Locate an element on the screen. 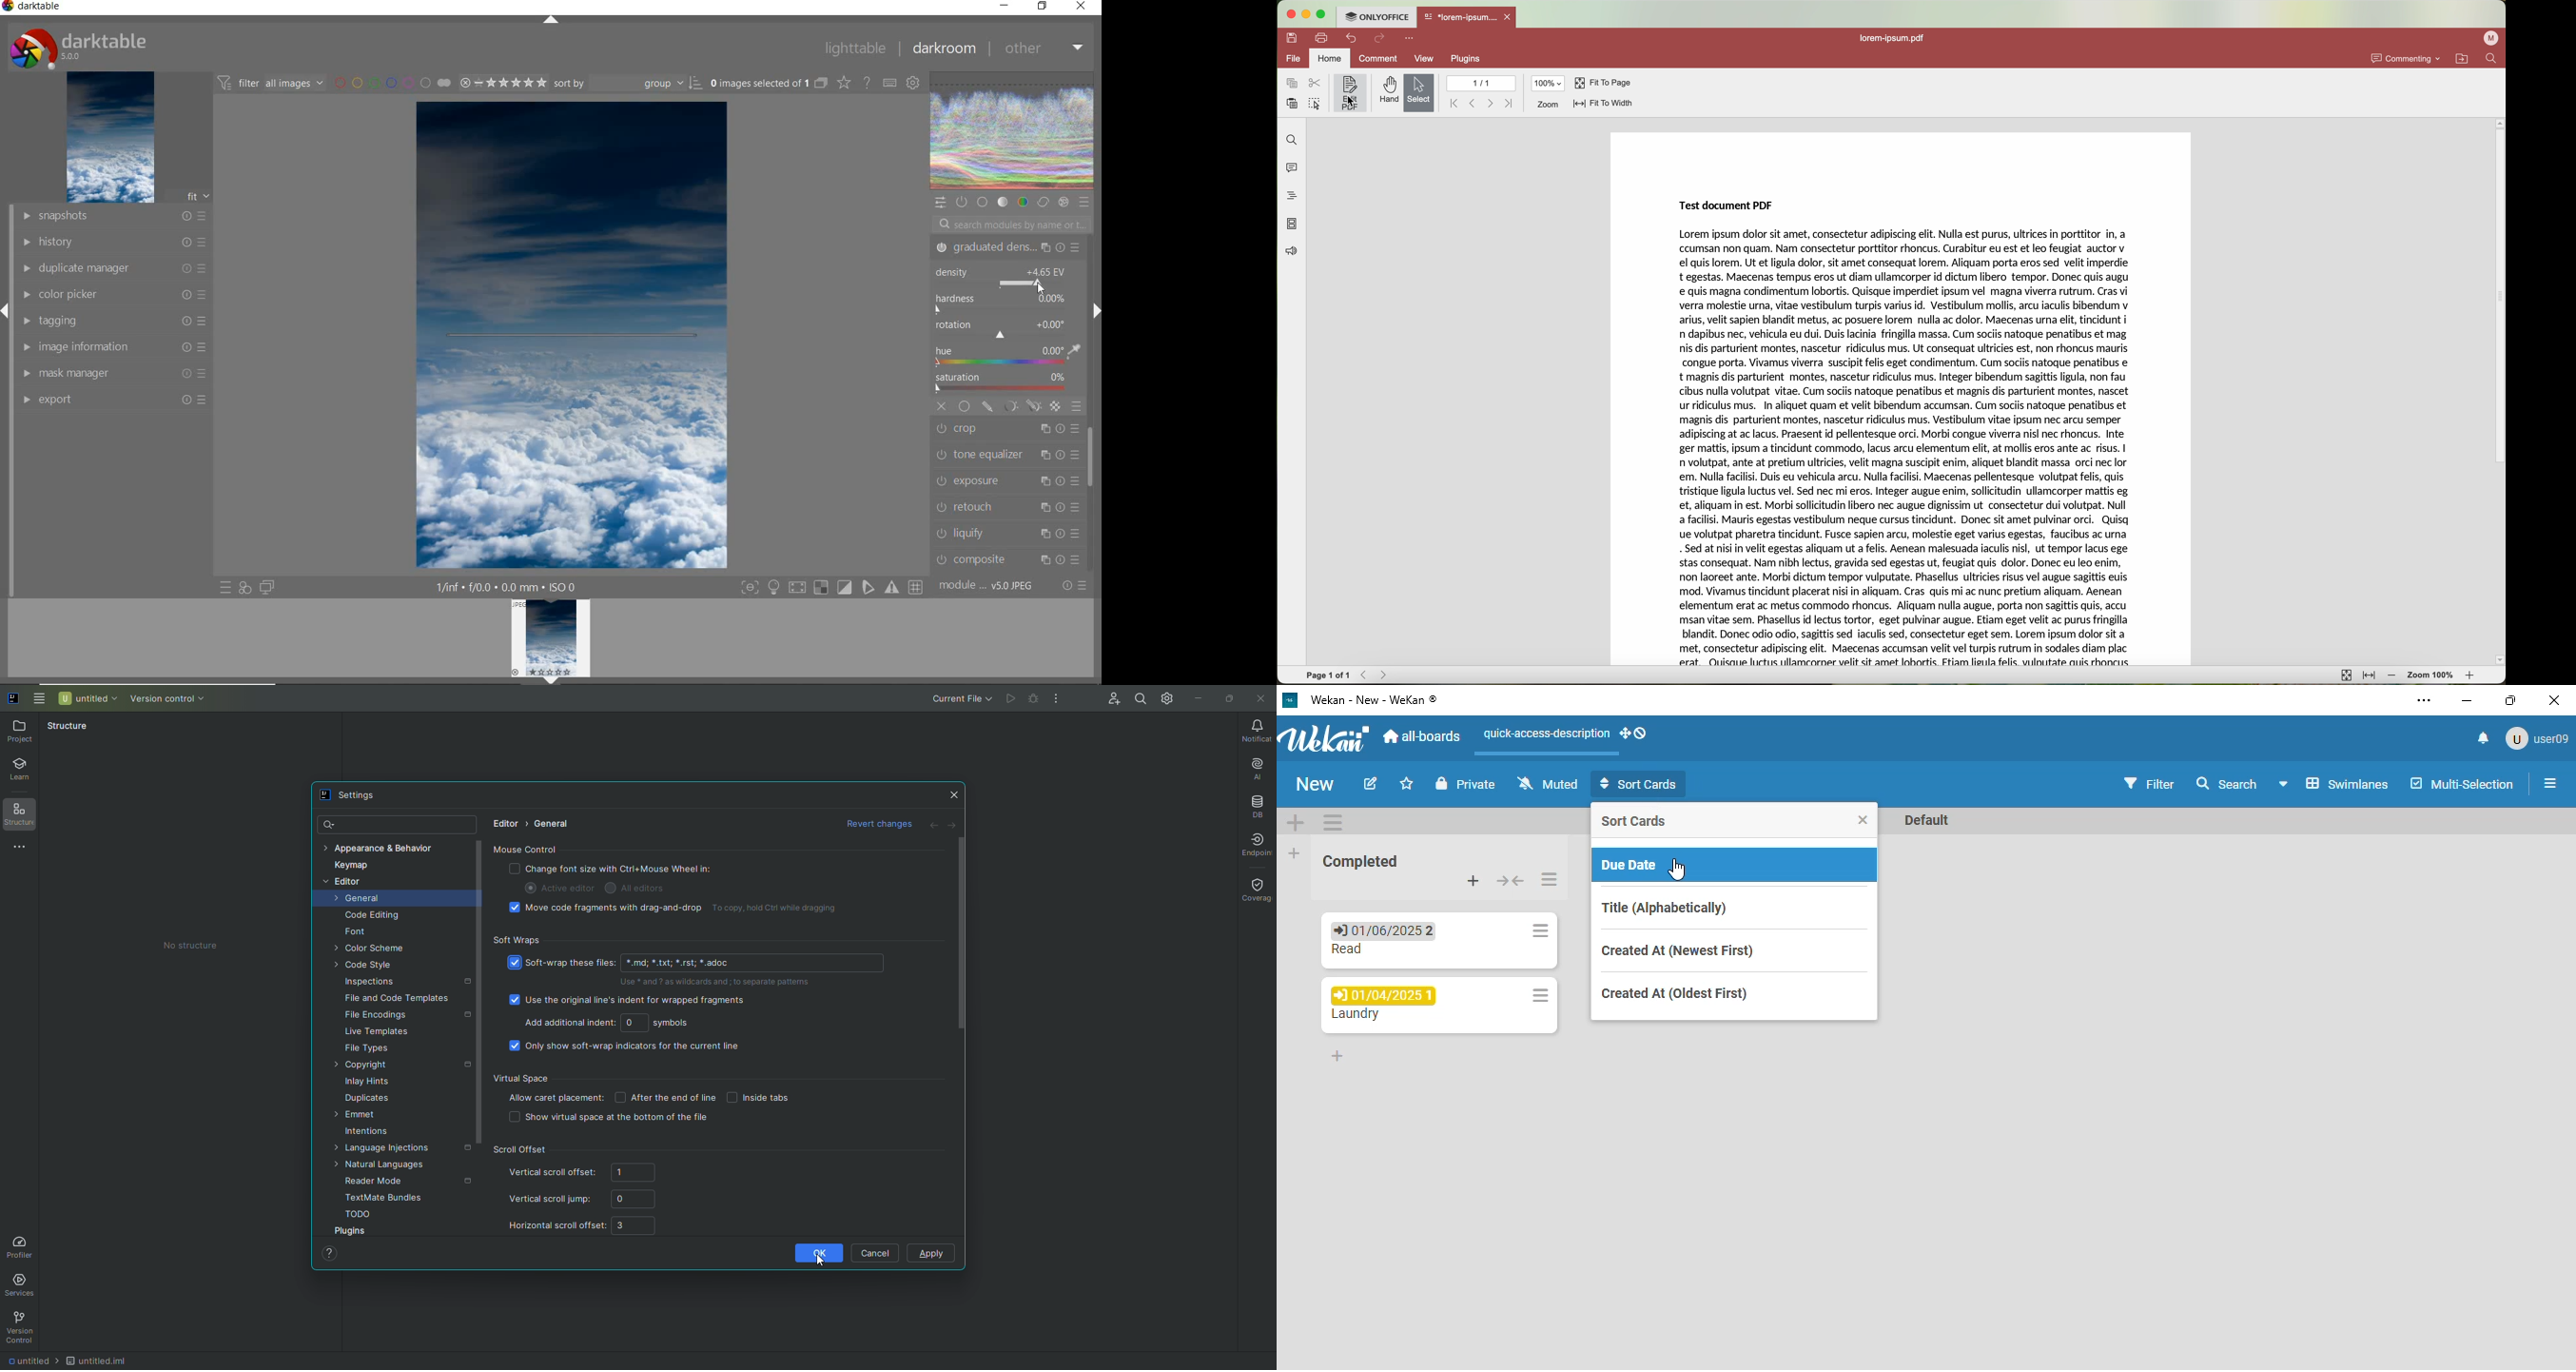  MINIMIZE is located at coordinates (1004, 5).